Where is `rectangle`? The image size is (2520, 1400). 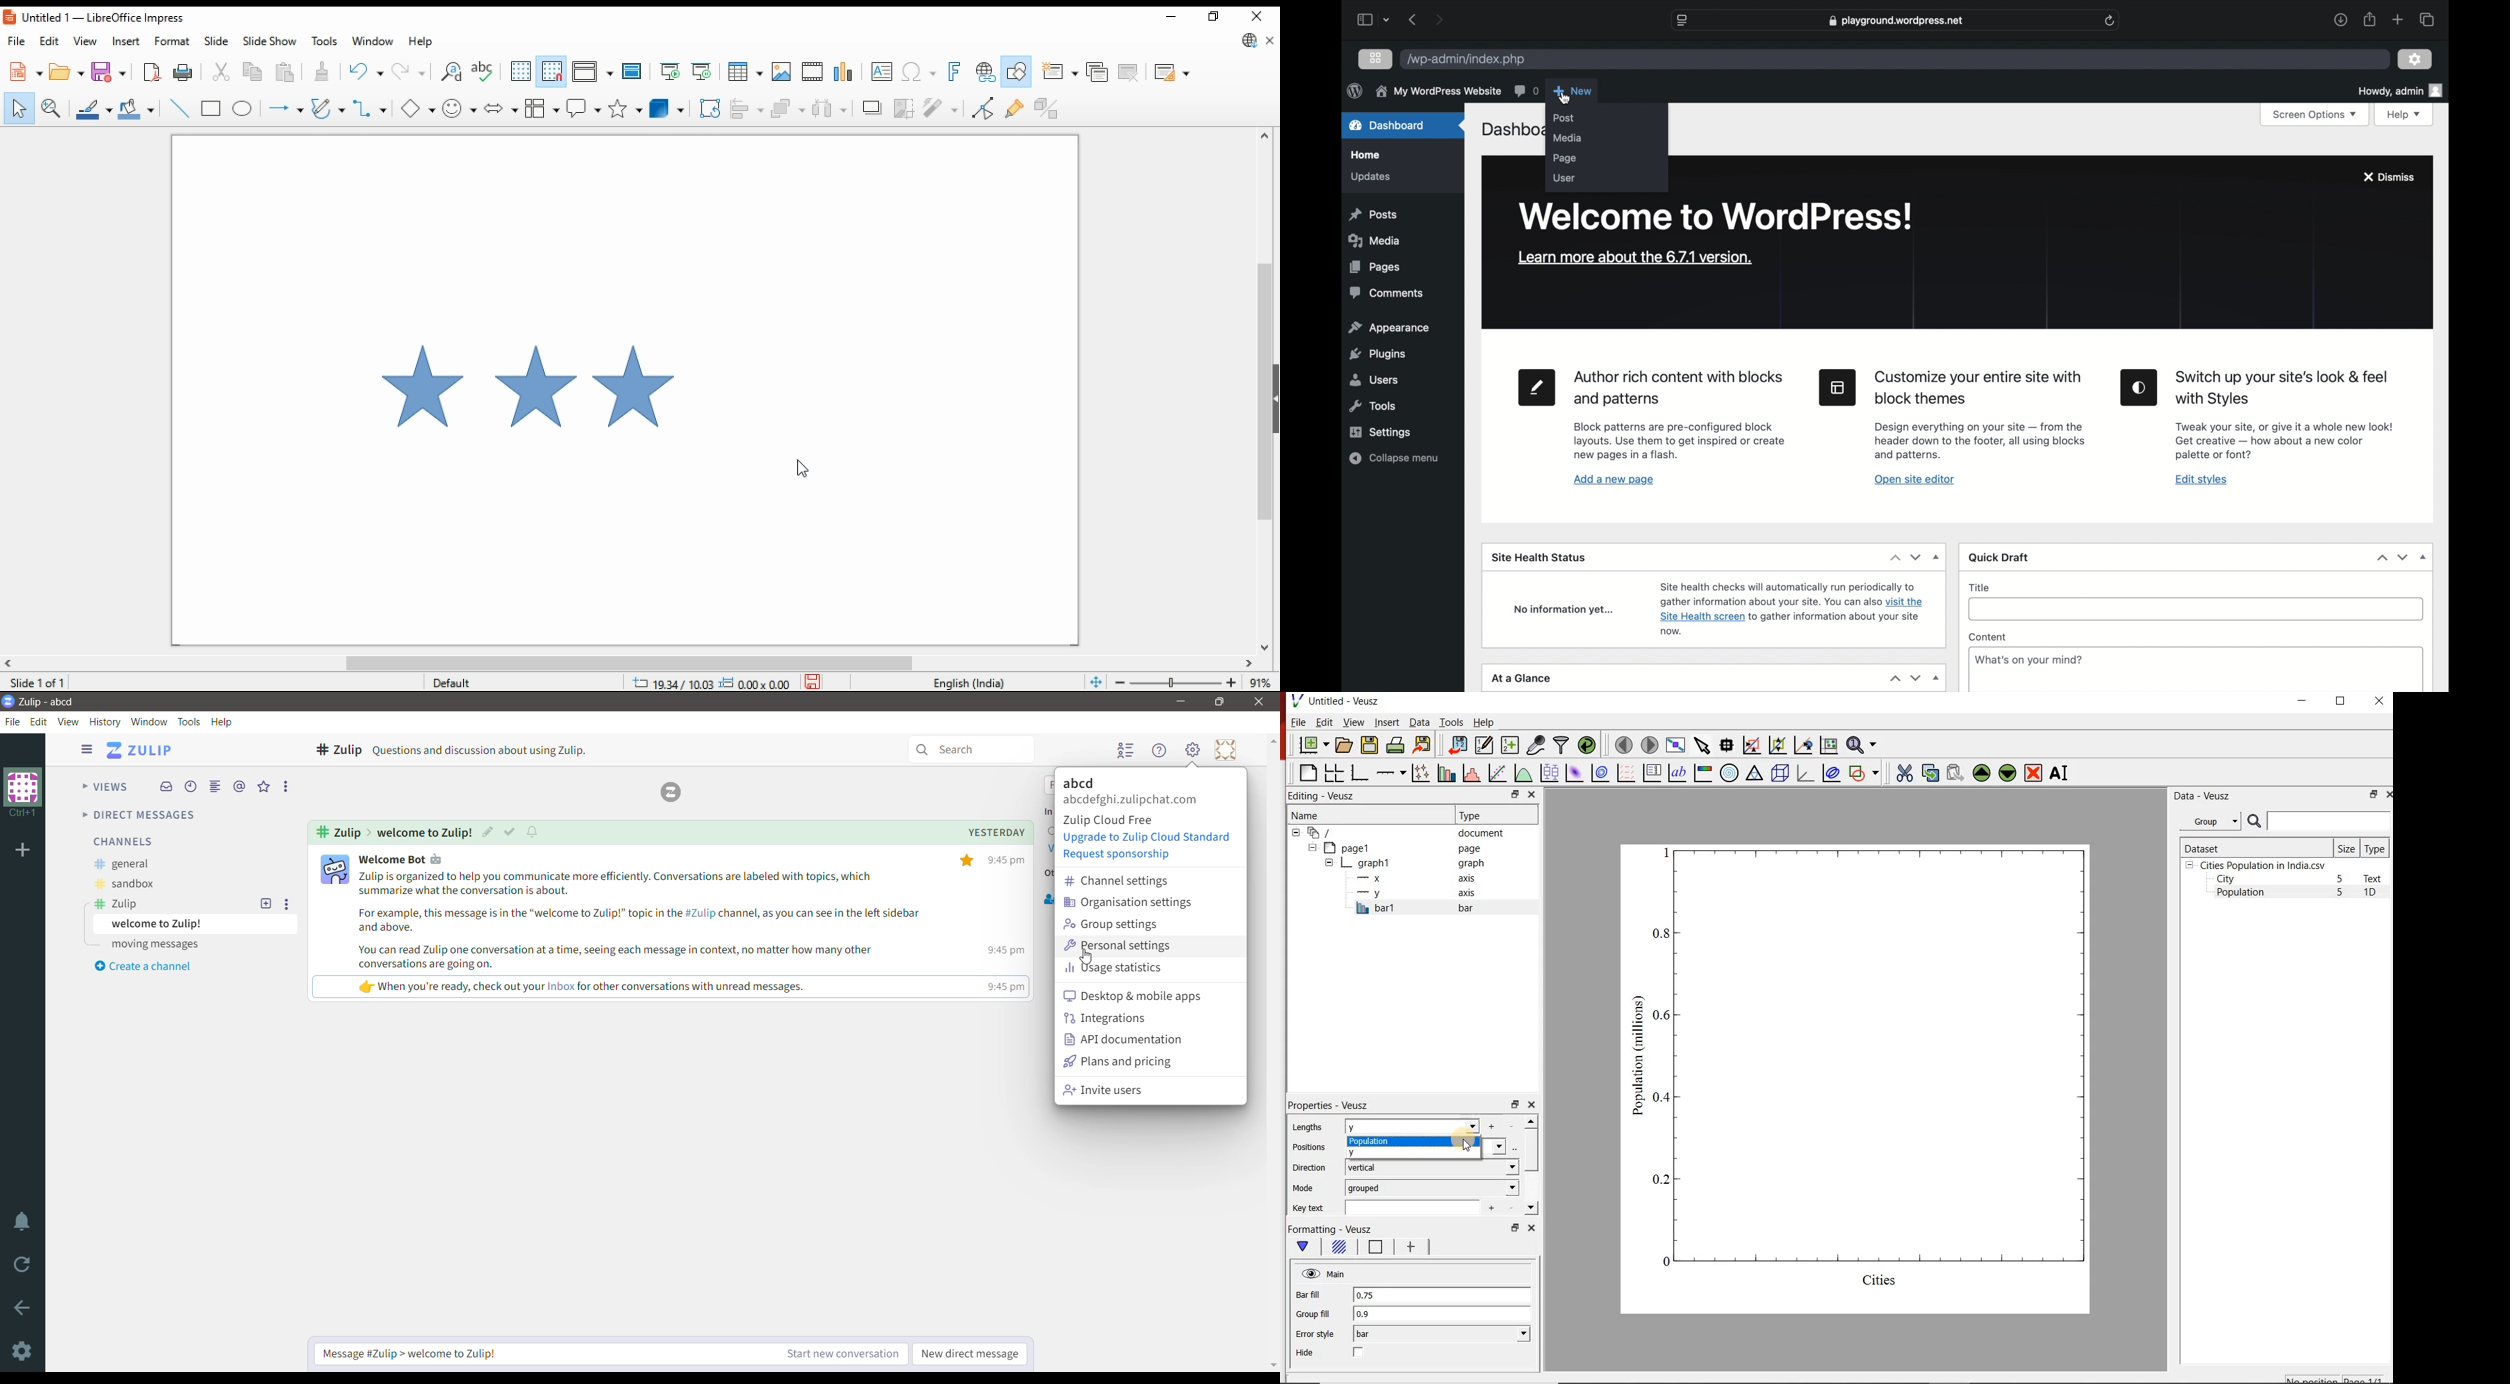
rectangle is located at coordinates (211, 108).